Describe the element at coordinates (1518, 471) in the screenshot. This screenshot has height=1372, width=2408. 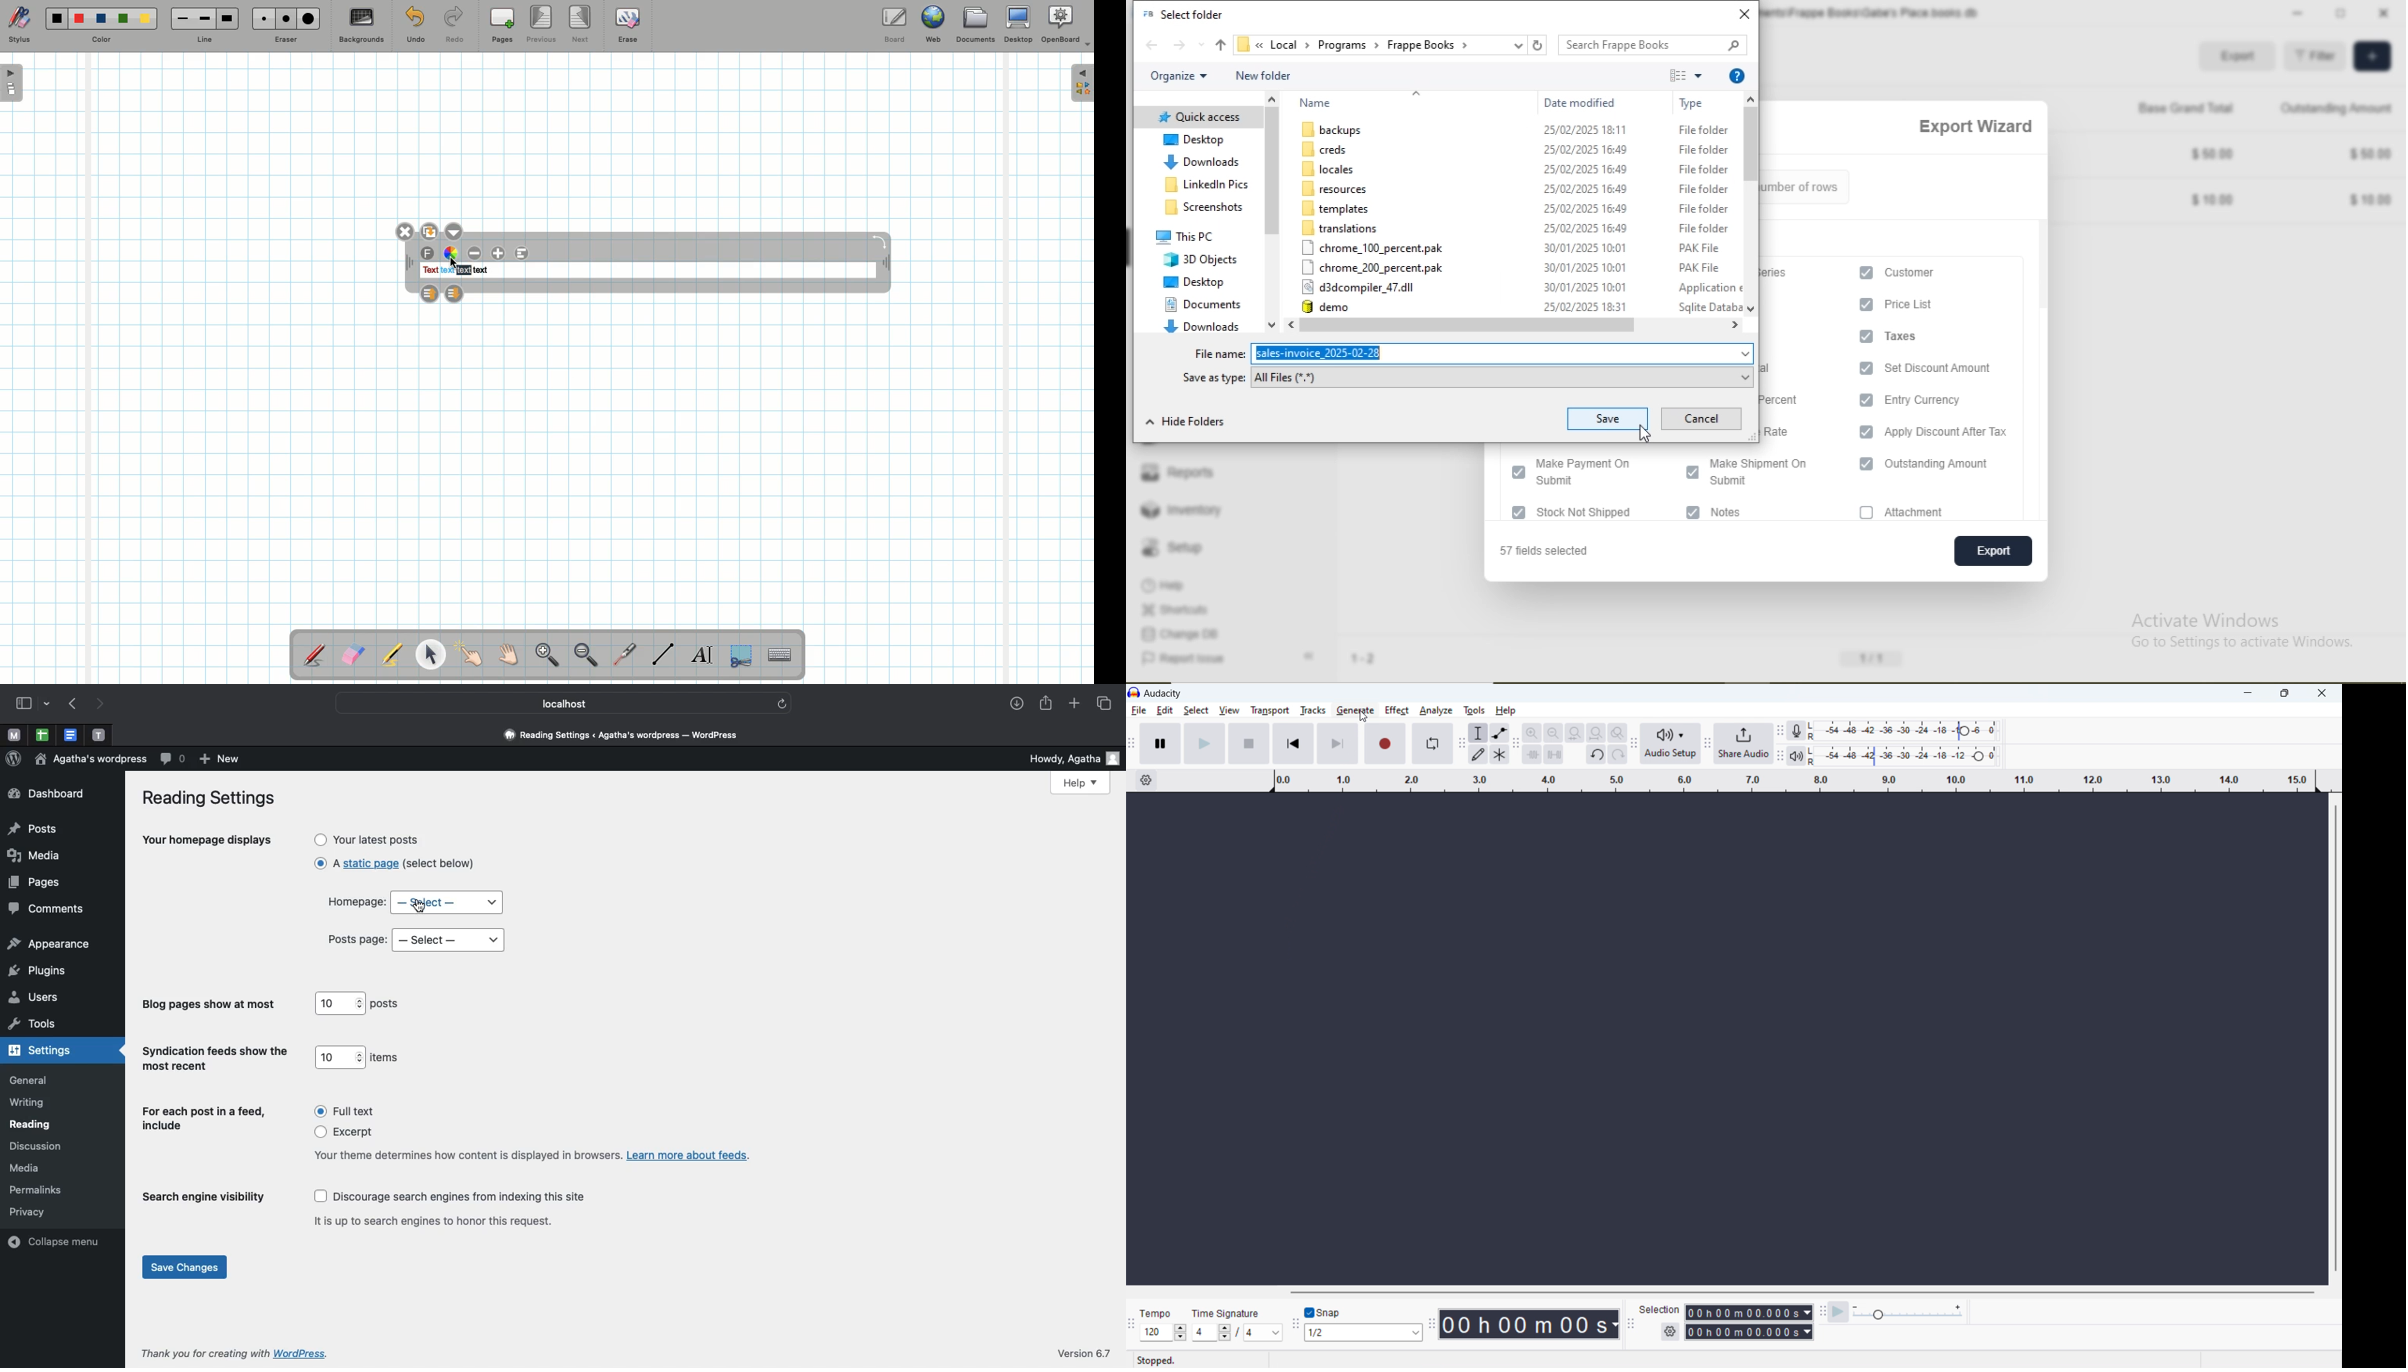
I see `checkbox` at that location.